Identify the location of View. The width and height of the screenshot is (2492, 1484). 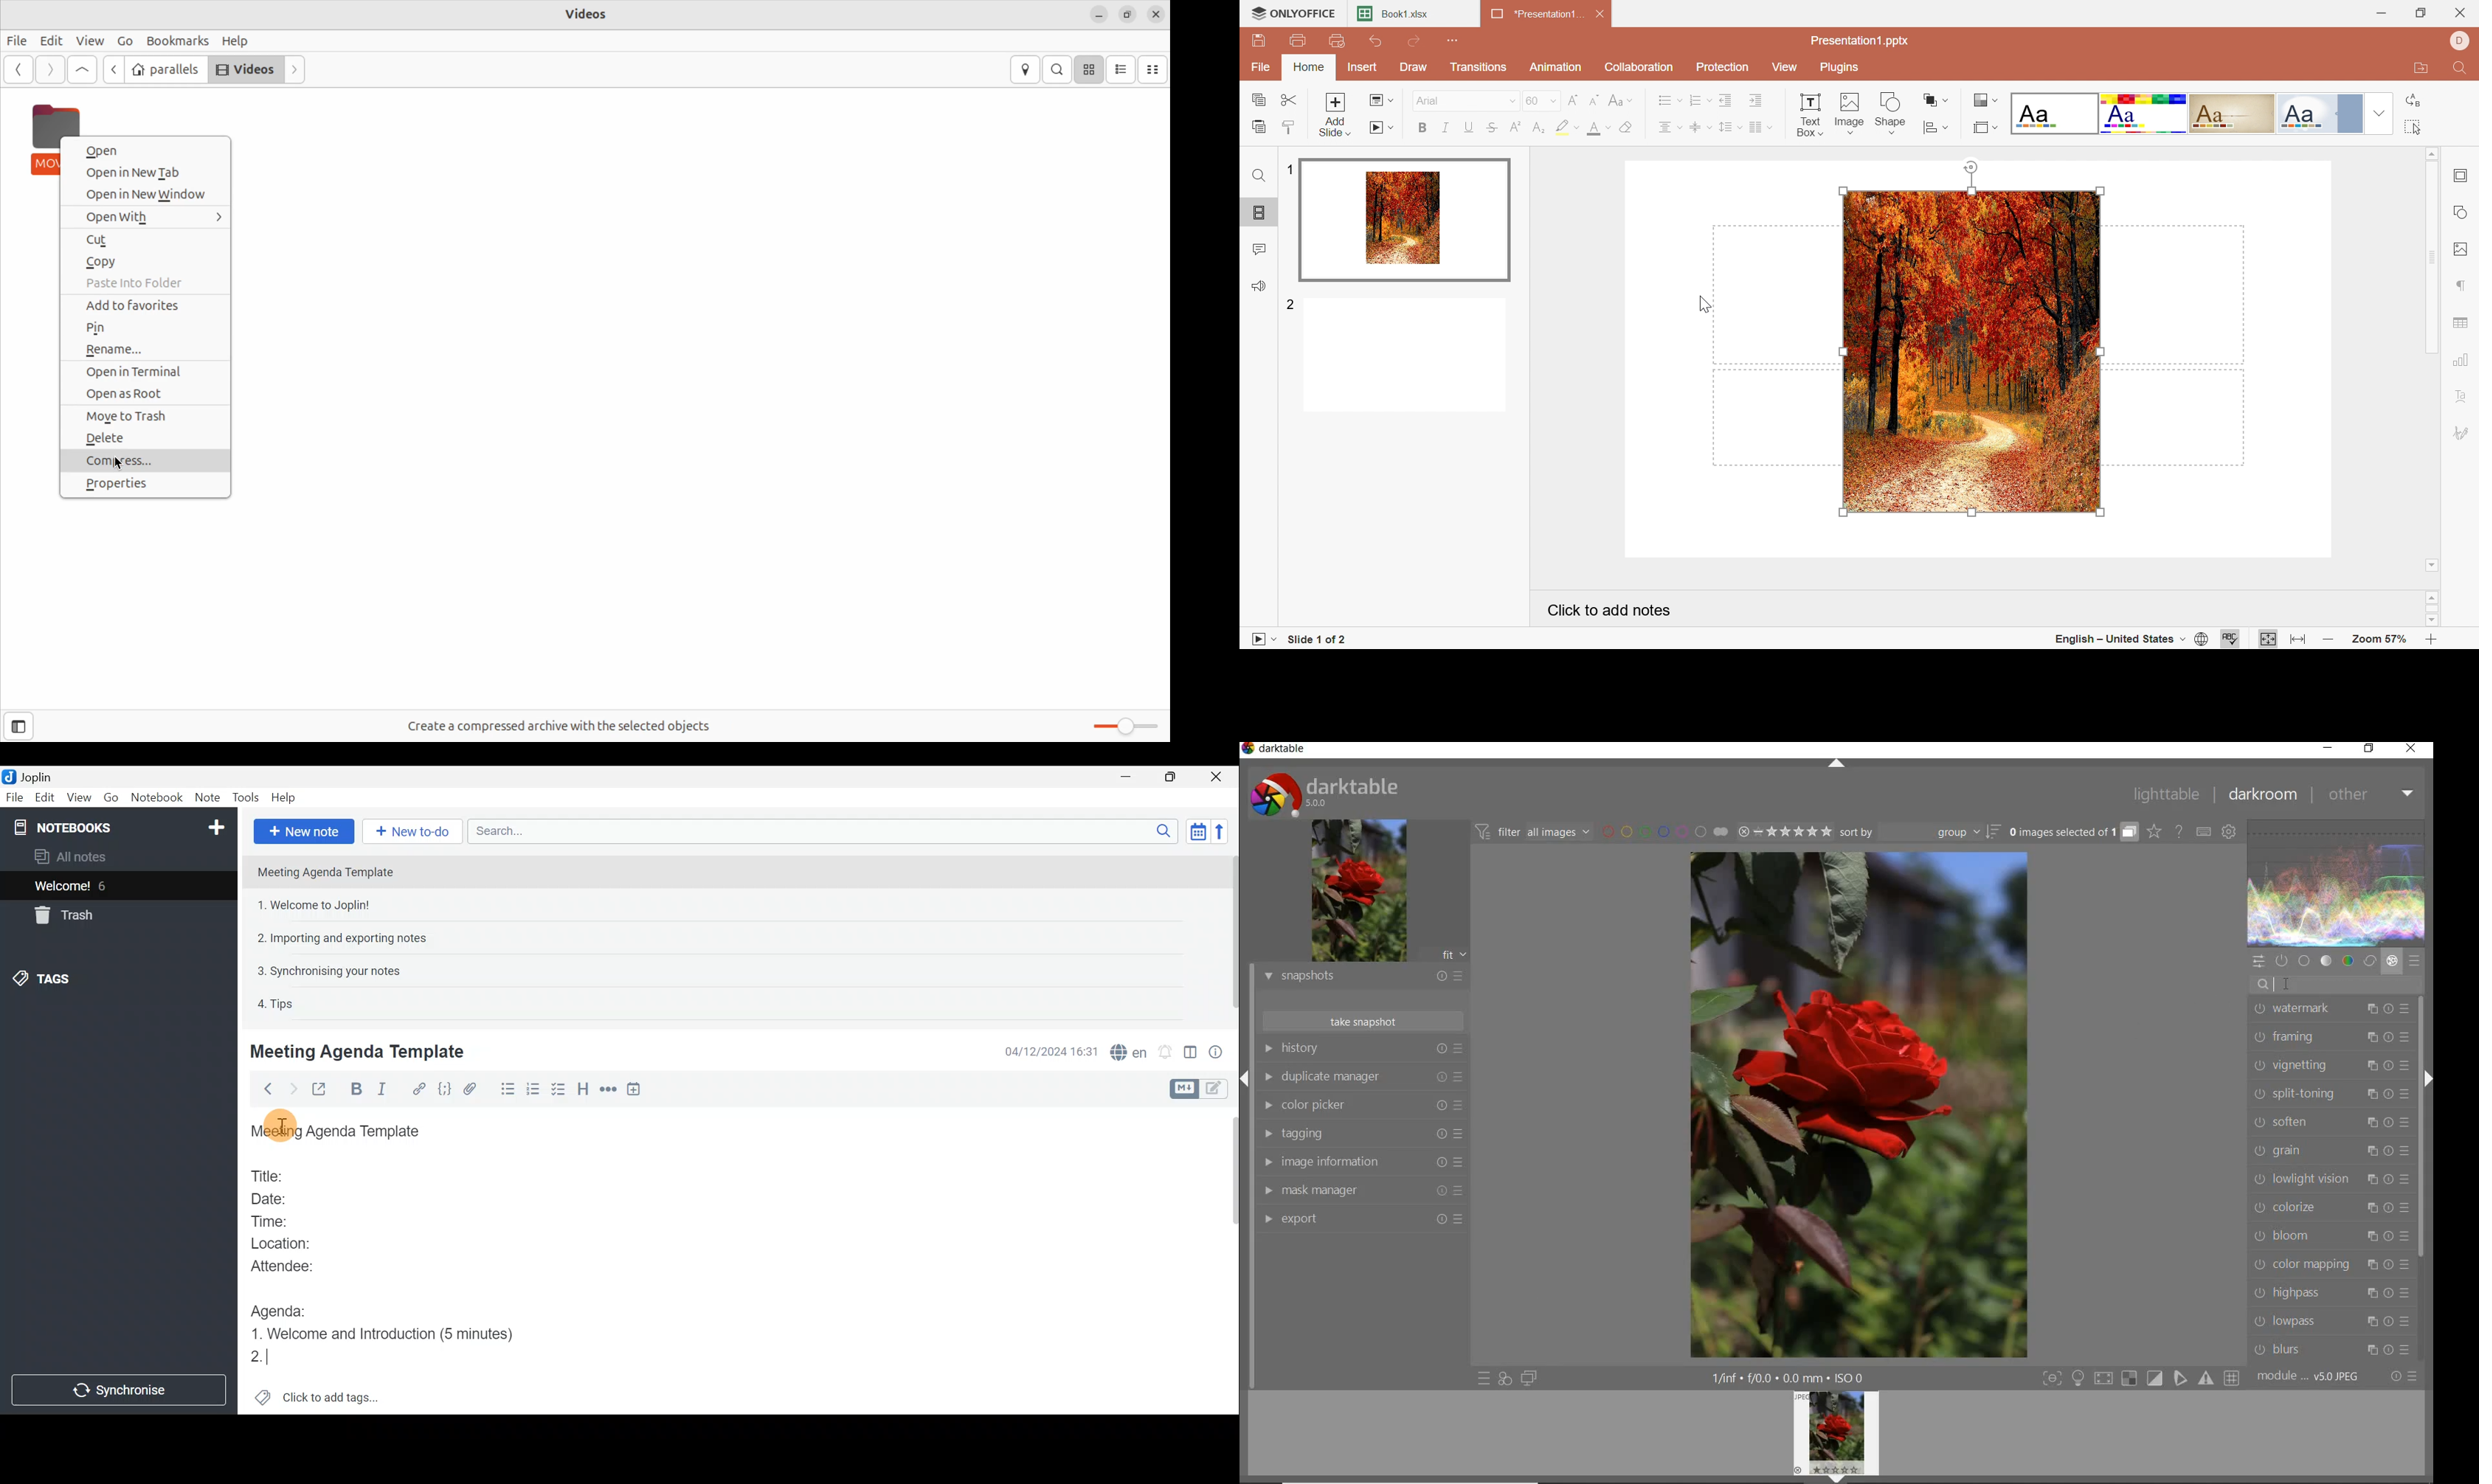
(88, 41).